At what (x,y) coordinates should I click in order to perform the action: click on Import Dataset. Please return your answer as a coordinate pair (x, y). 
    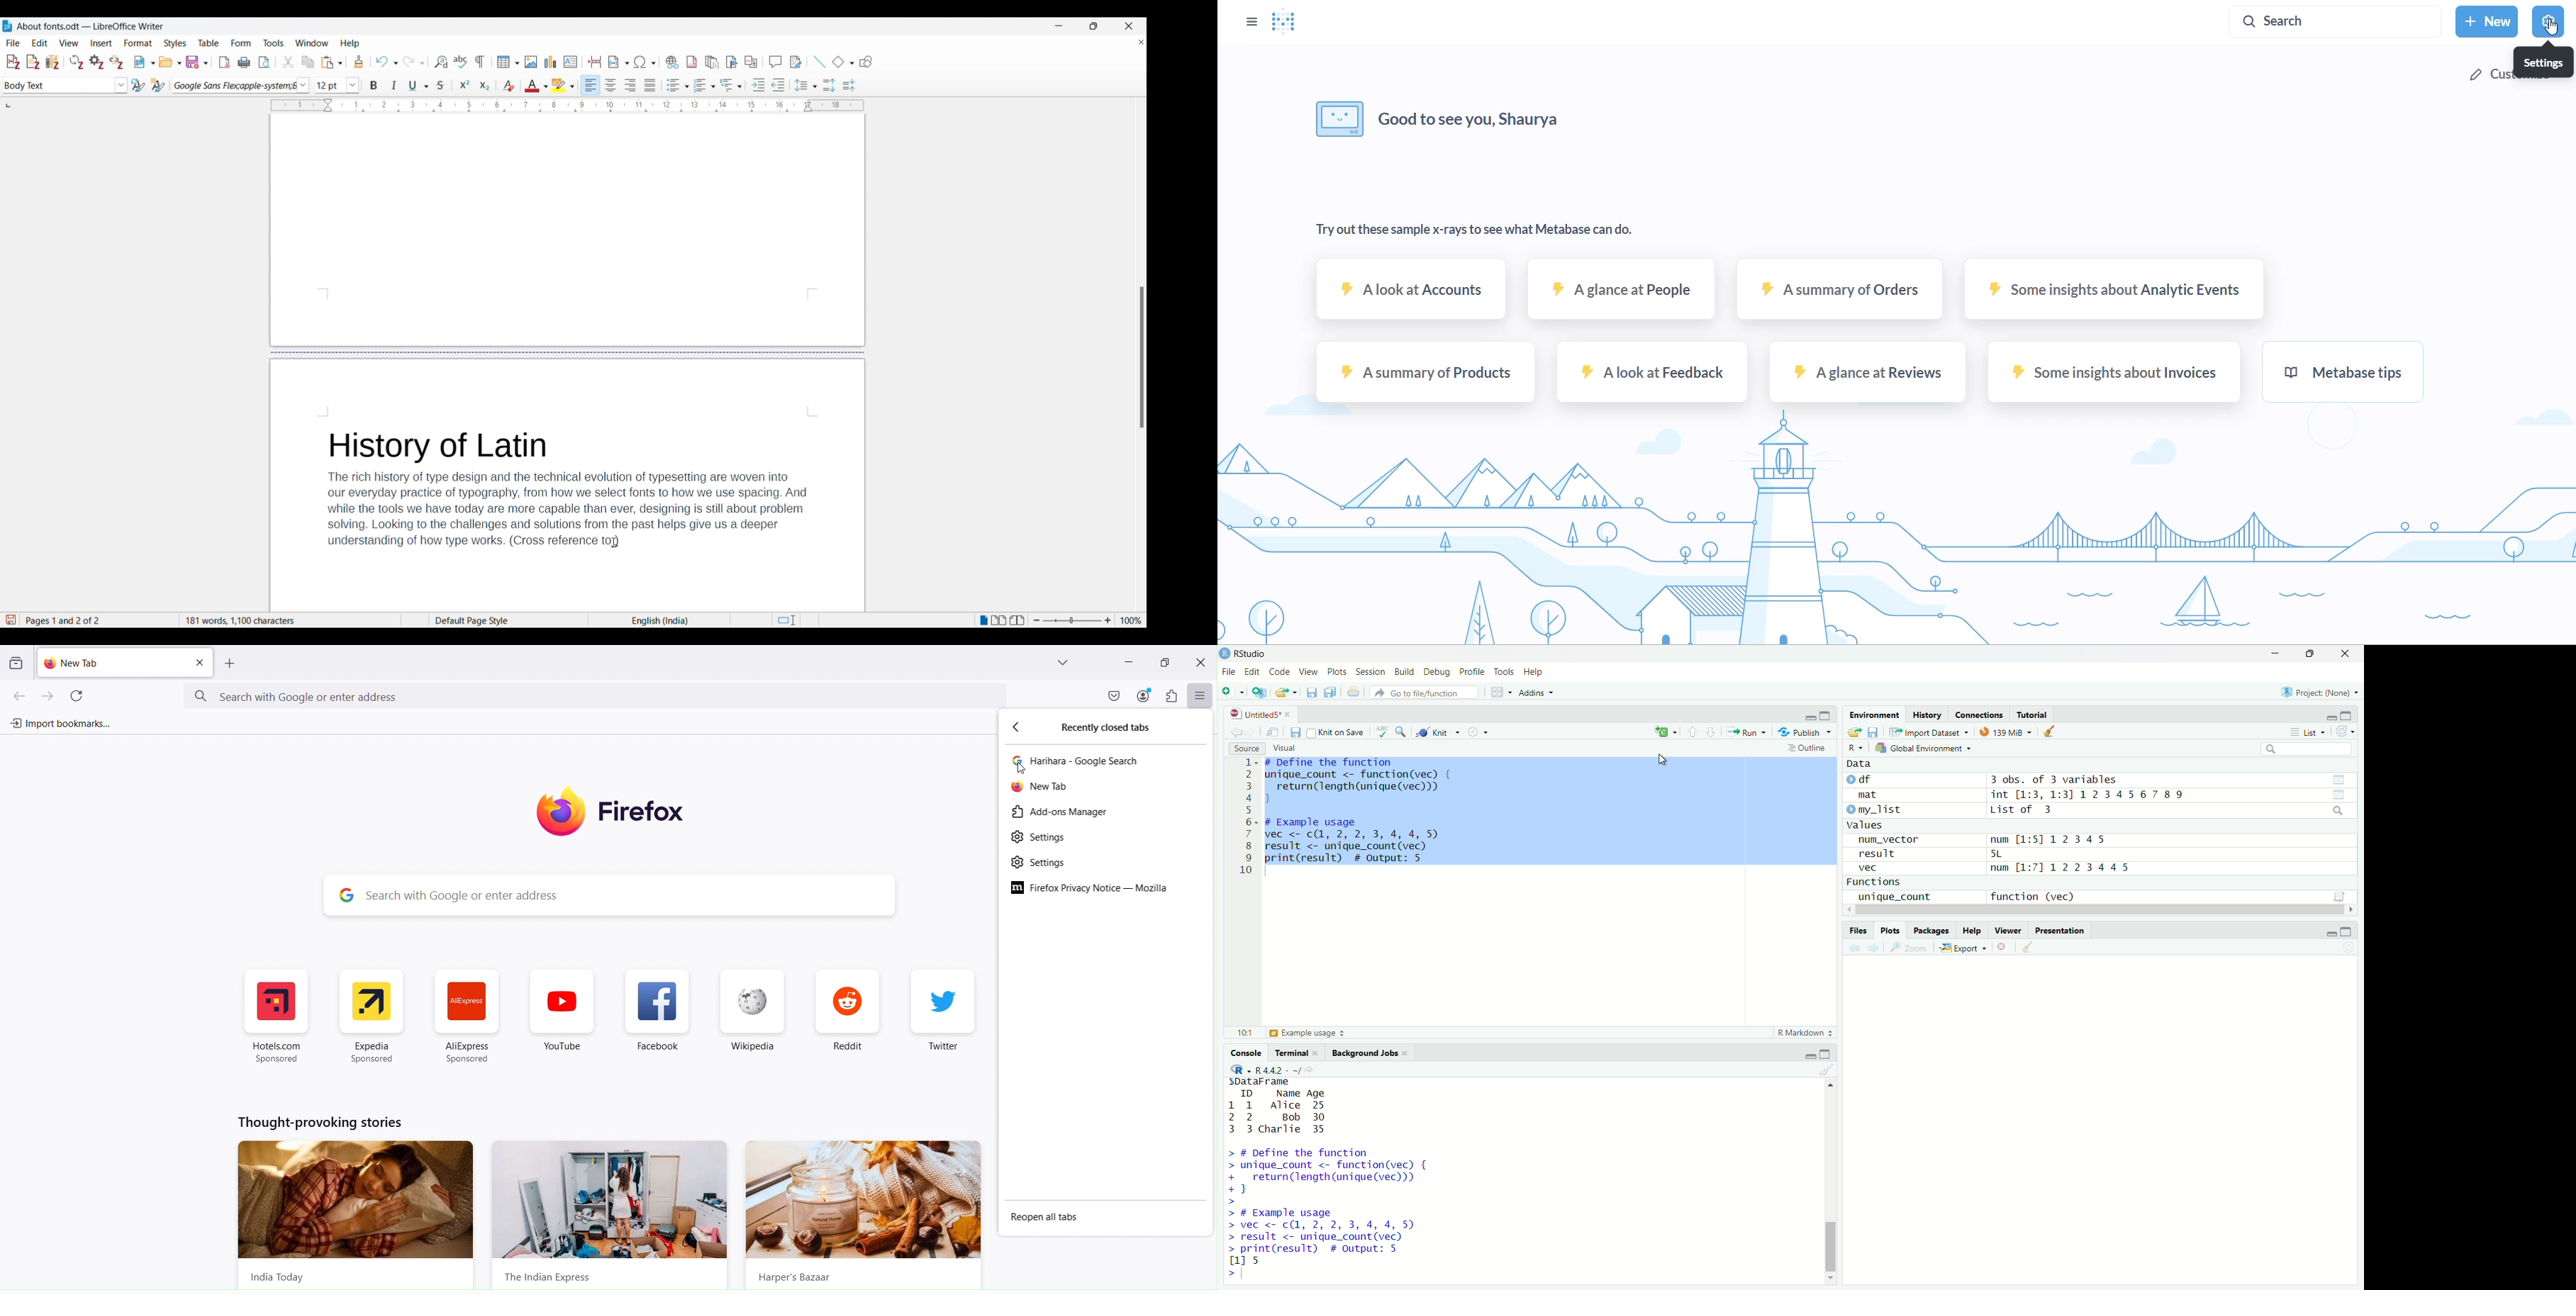
    Looking at the image, I should click on (1928, 732).